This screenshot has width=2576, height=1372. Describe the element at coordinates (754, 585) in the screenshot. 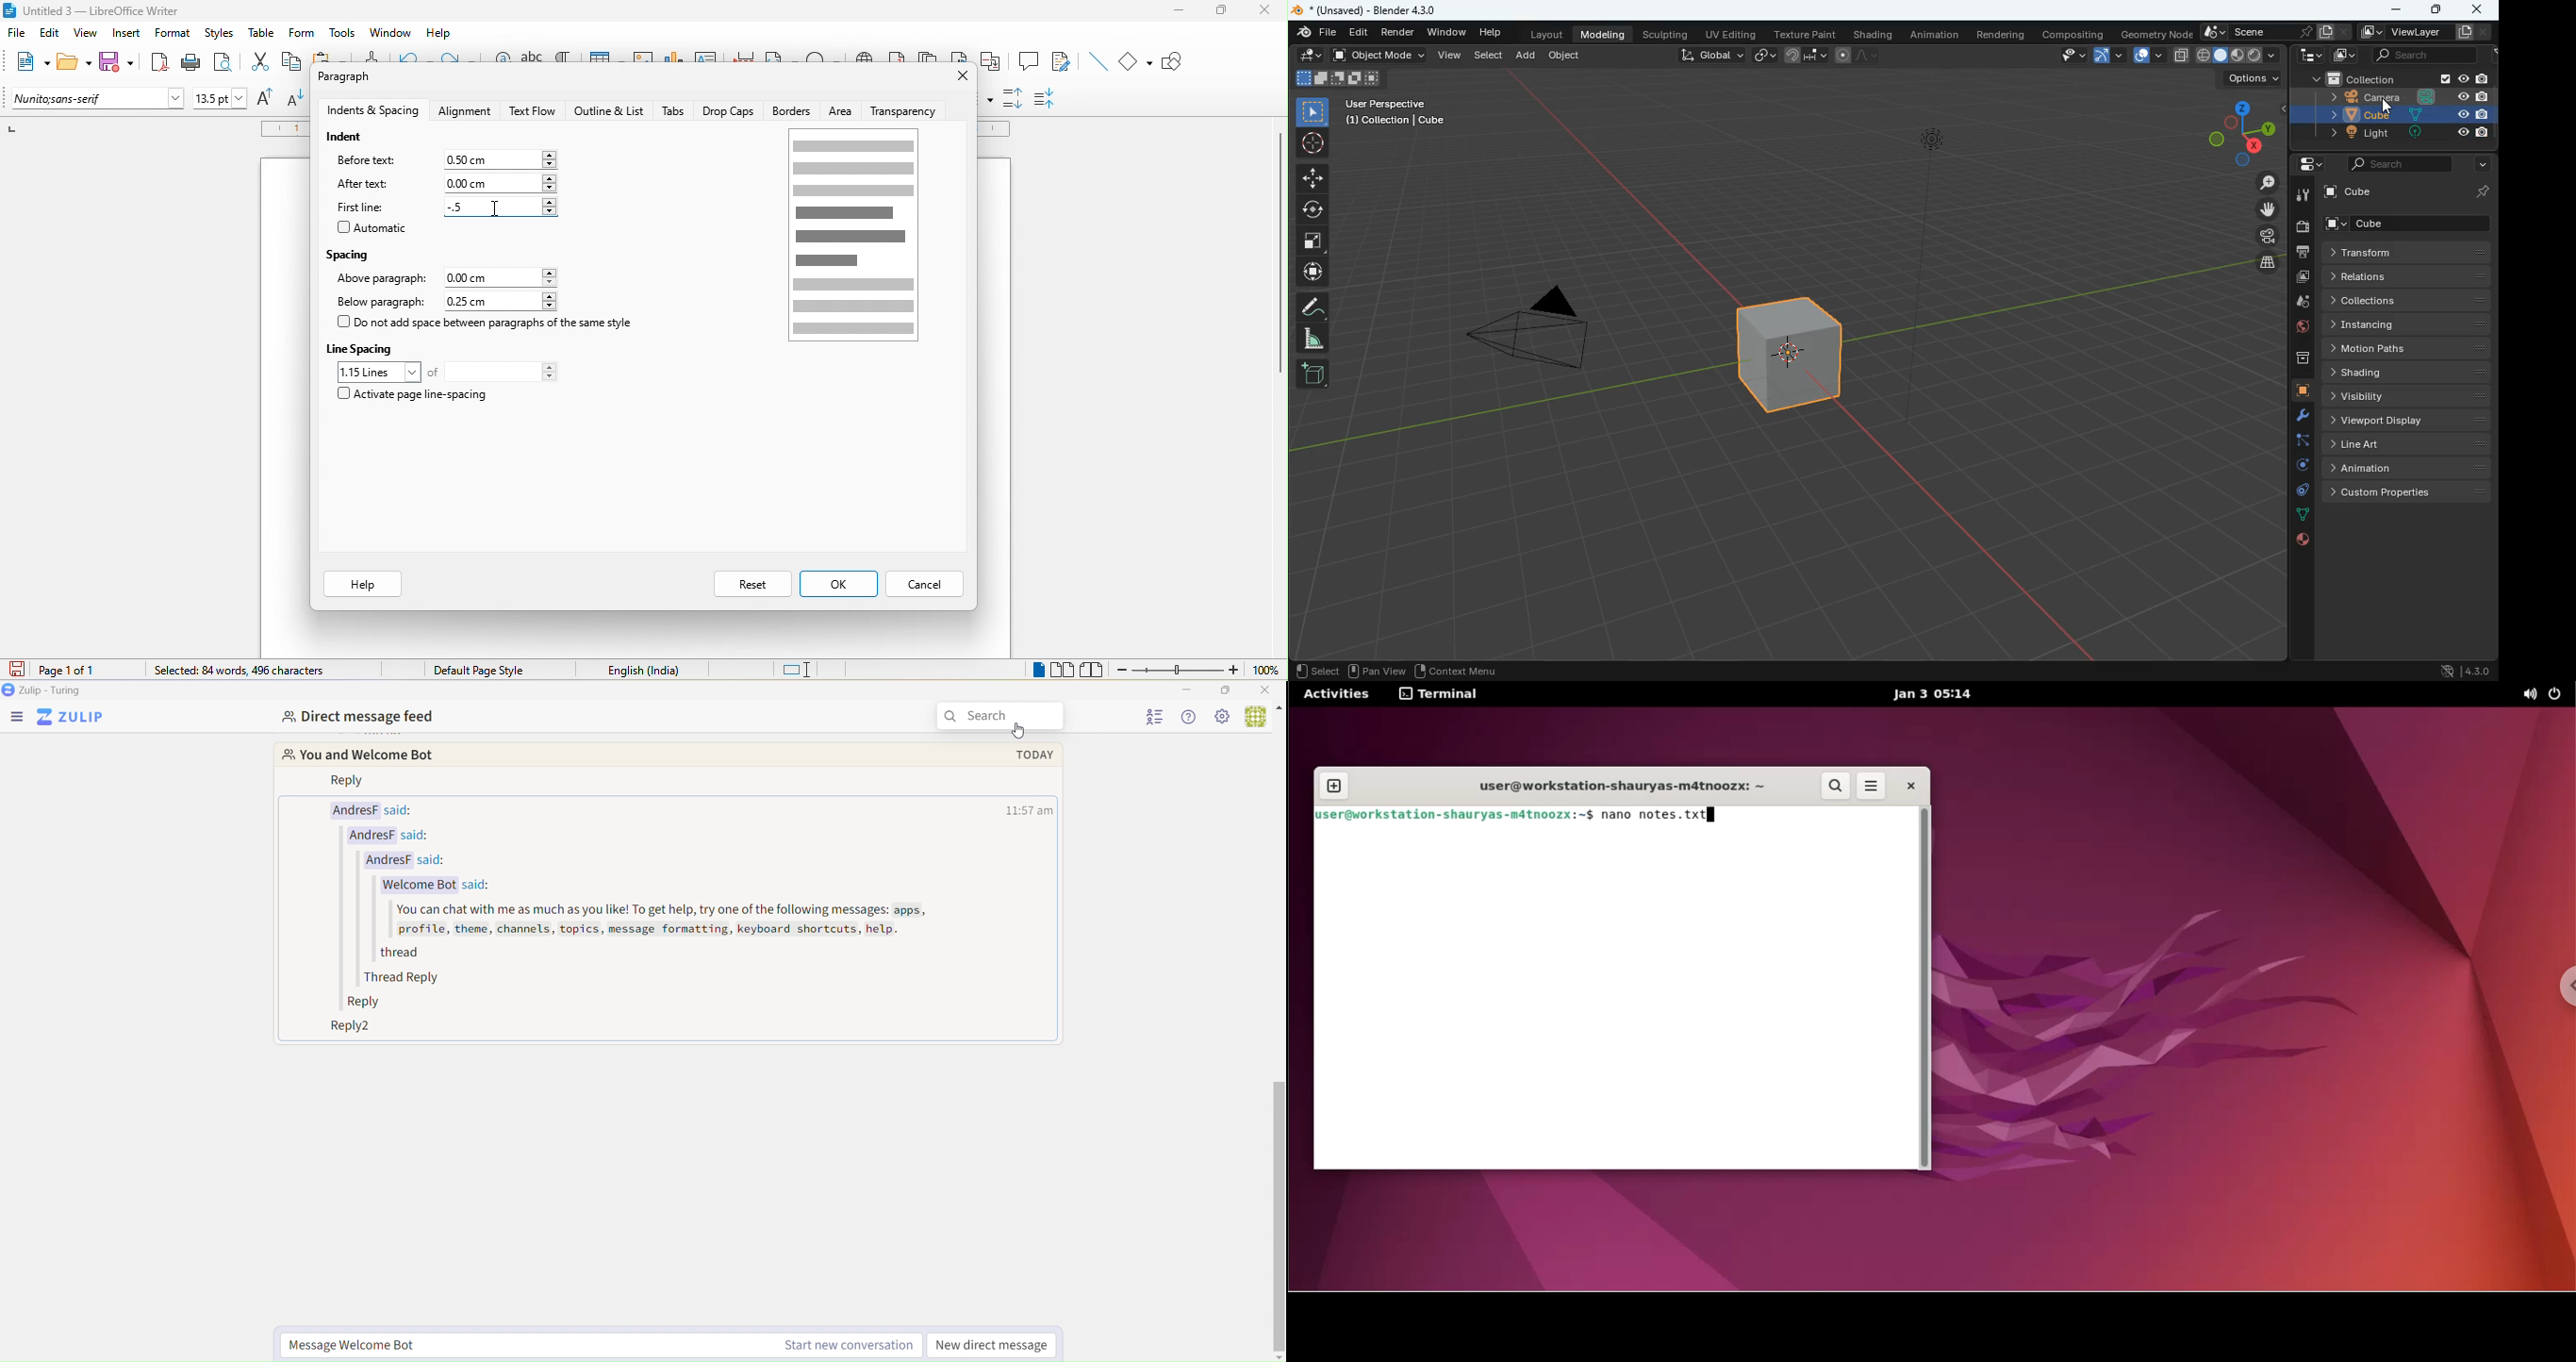

I see `reset` at that location.